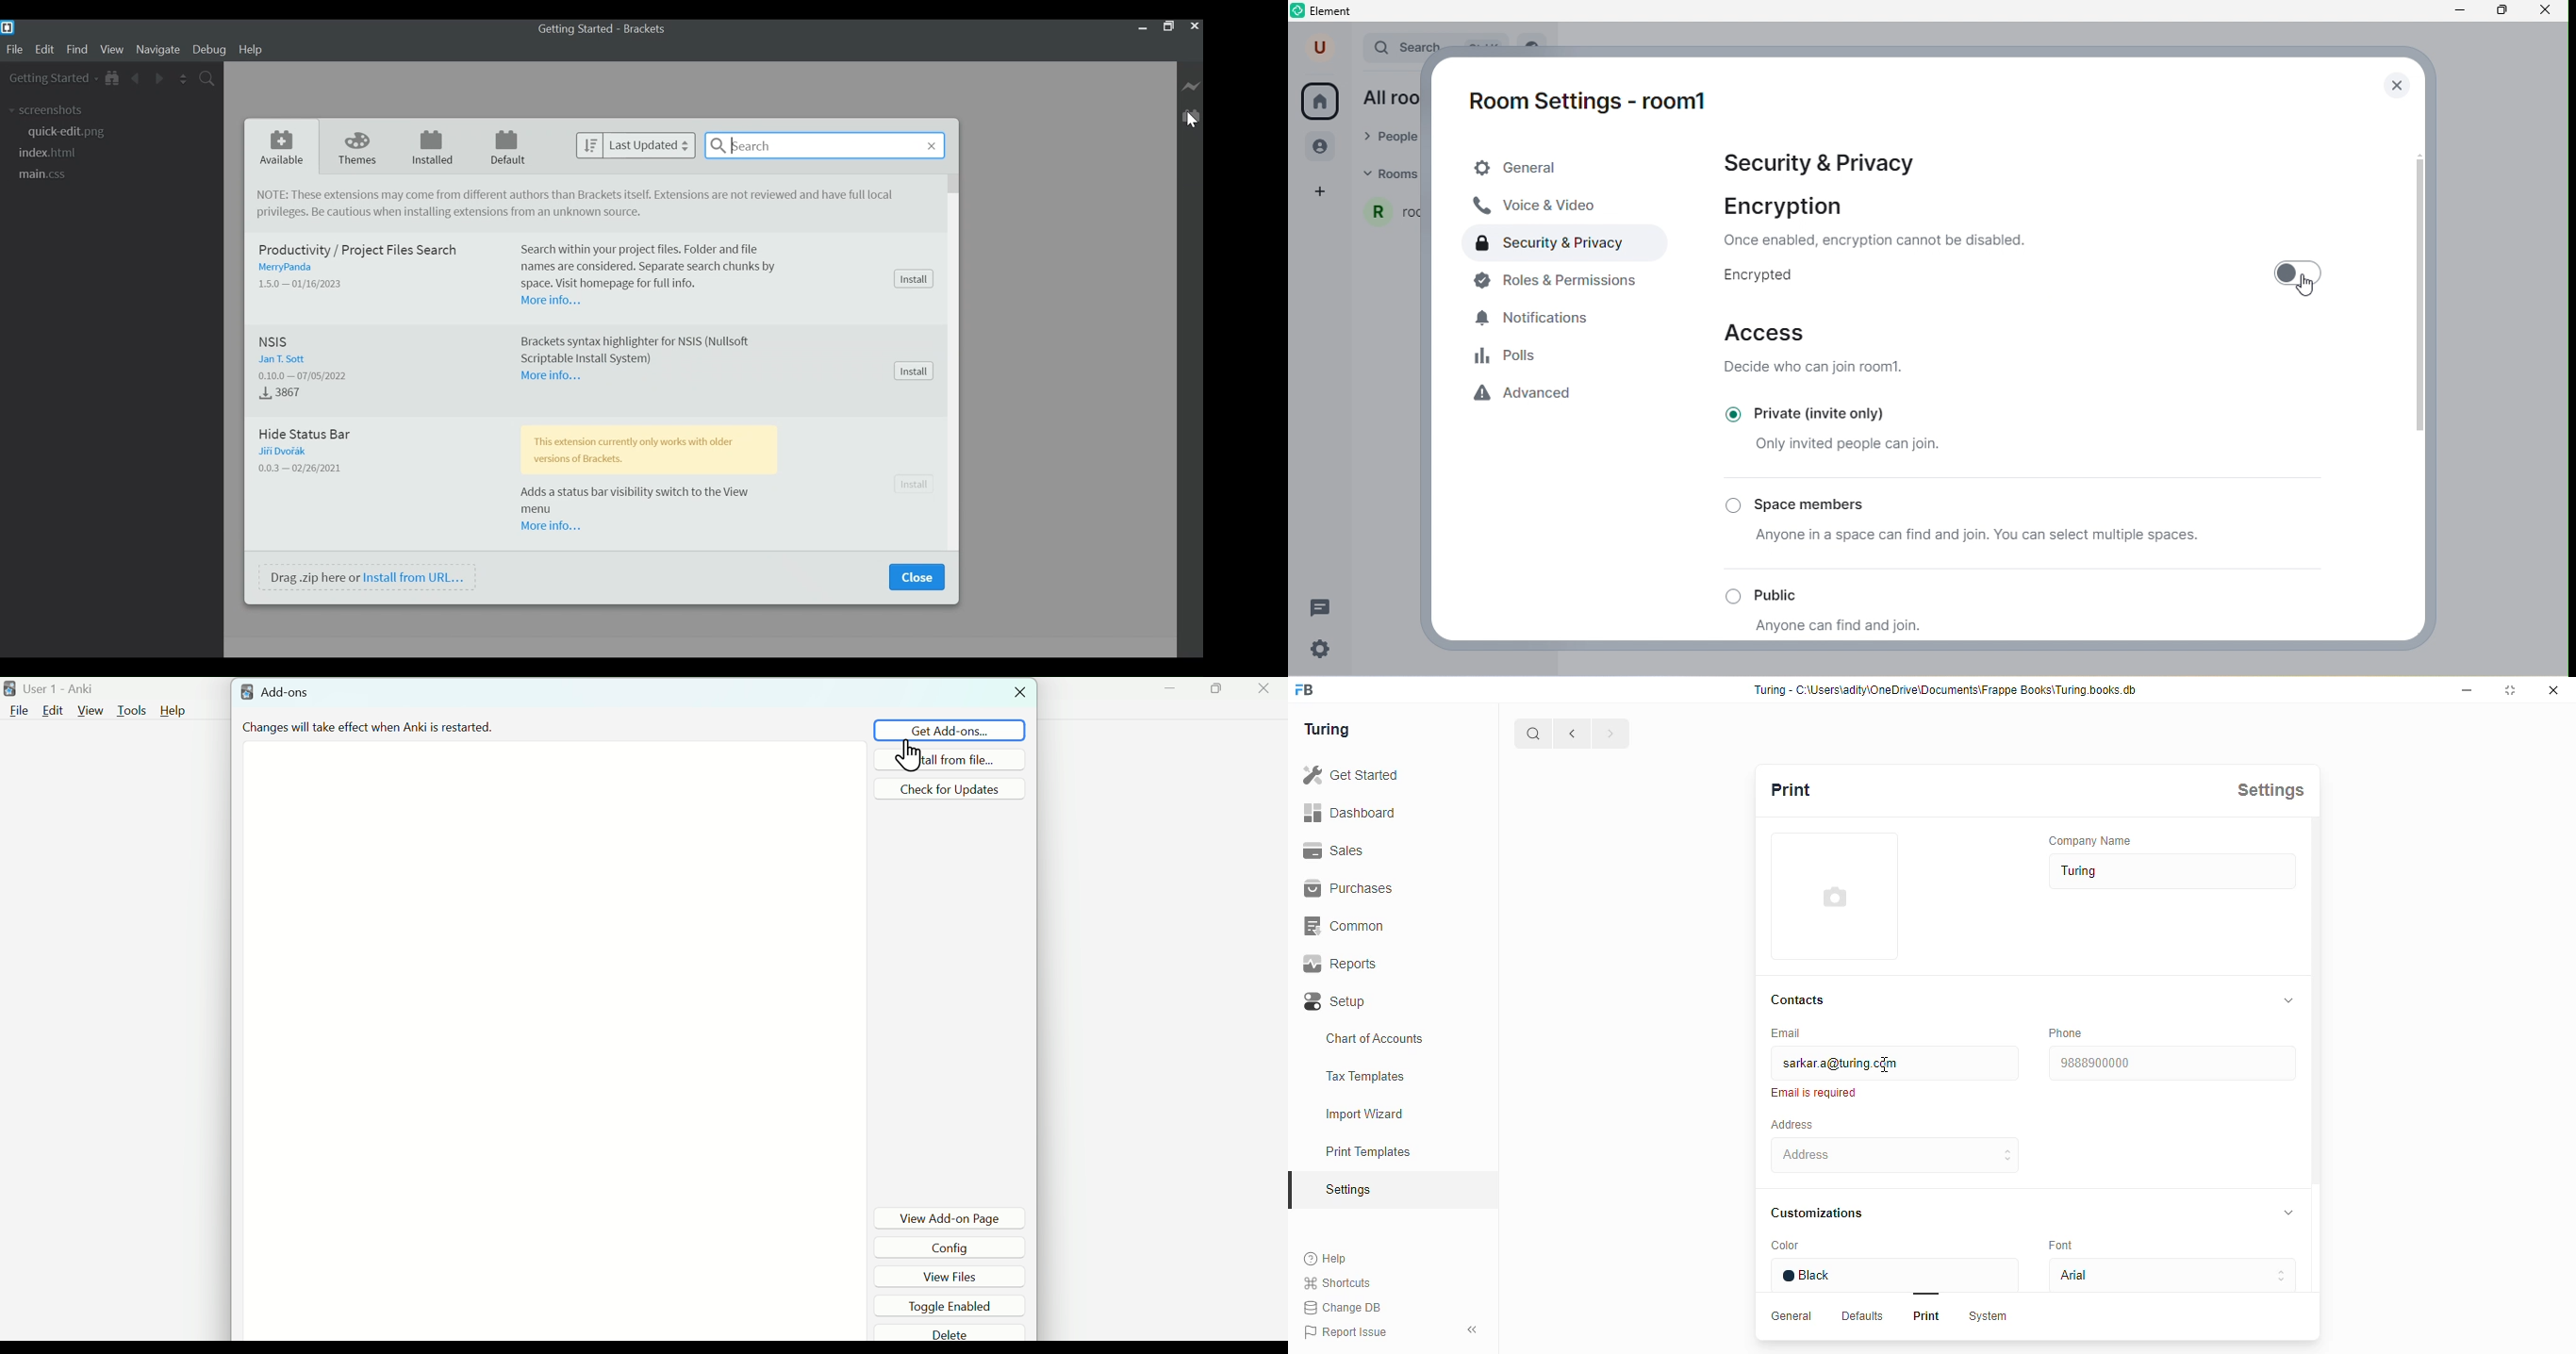 Image resolution: width=2576 pixels, height=1372 pixels. Describe the element at coordinates (1610, 735) in the screenshot. I see `forward` at that location.